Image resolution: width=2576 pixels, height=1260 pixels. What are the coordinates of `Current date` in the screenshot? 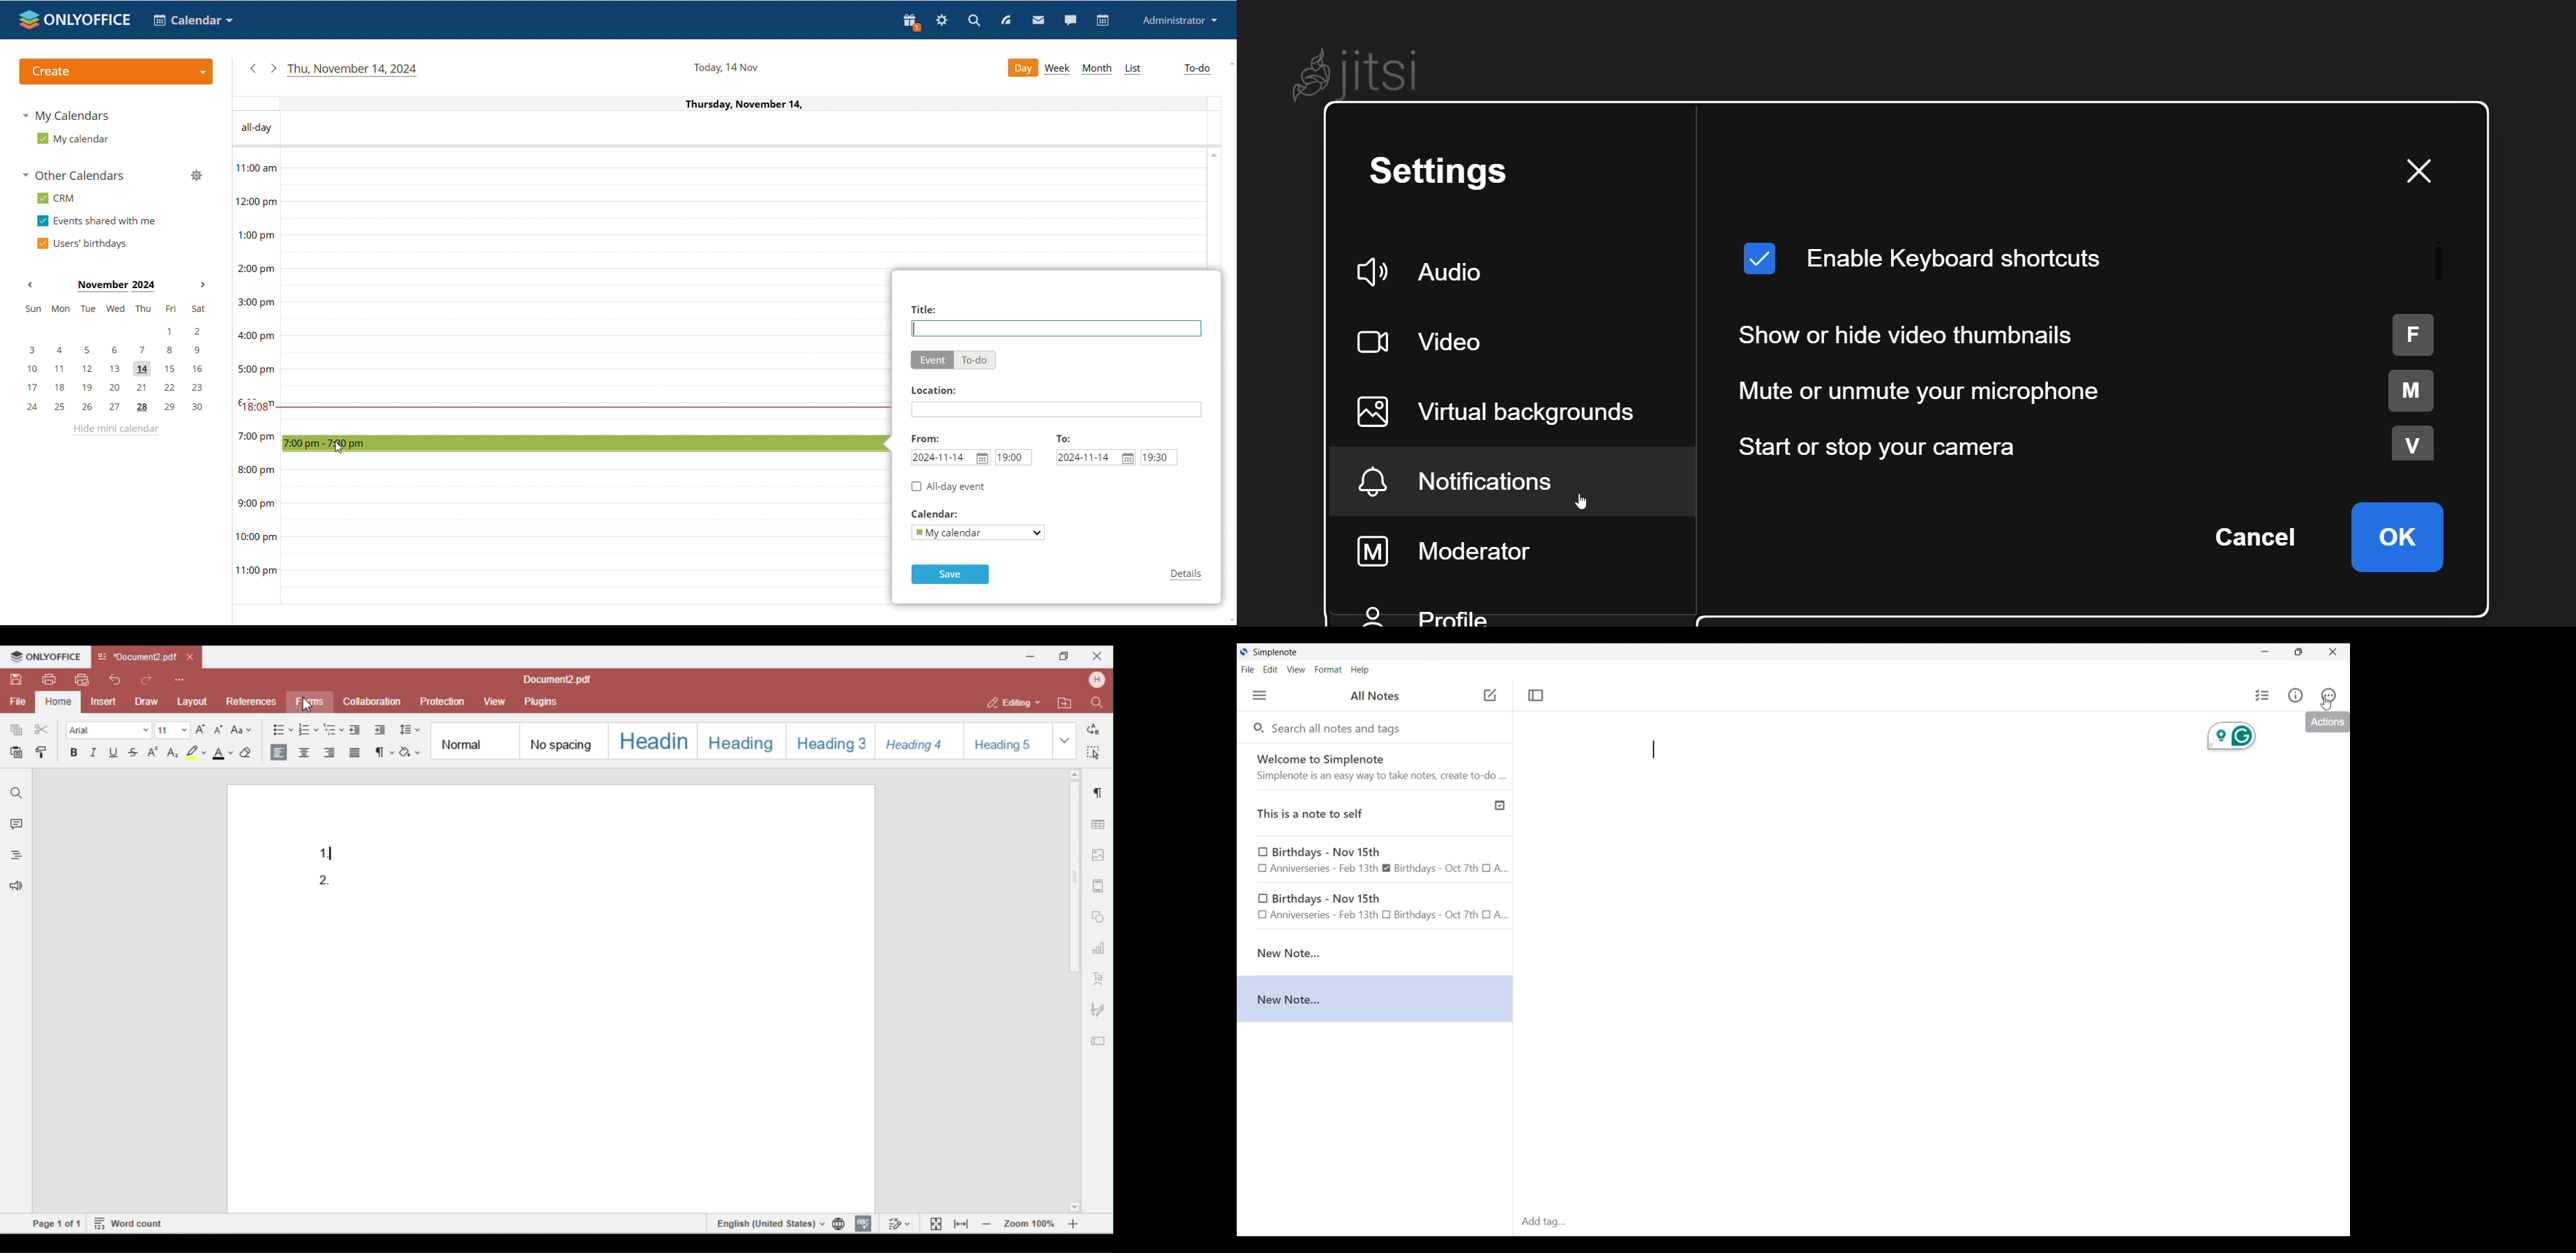 It's located at (726, 104).